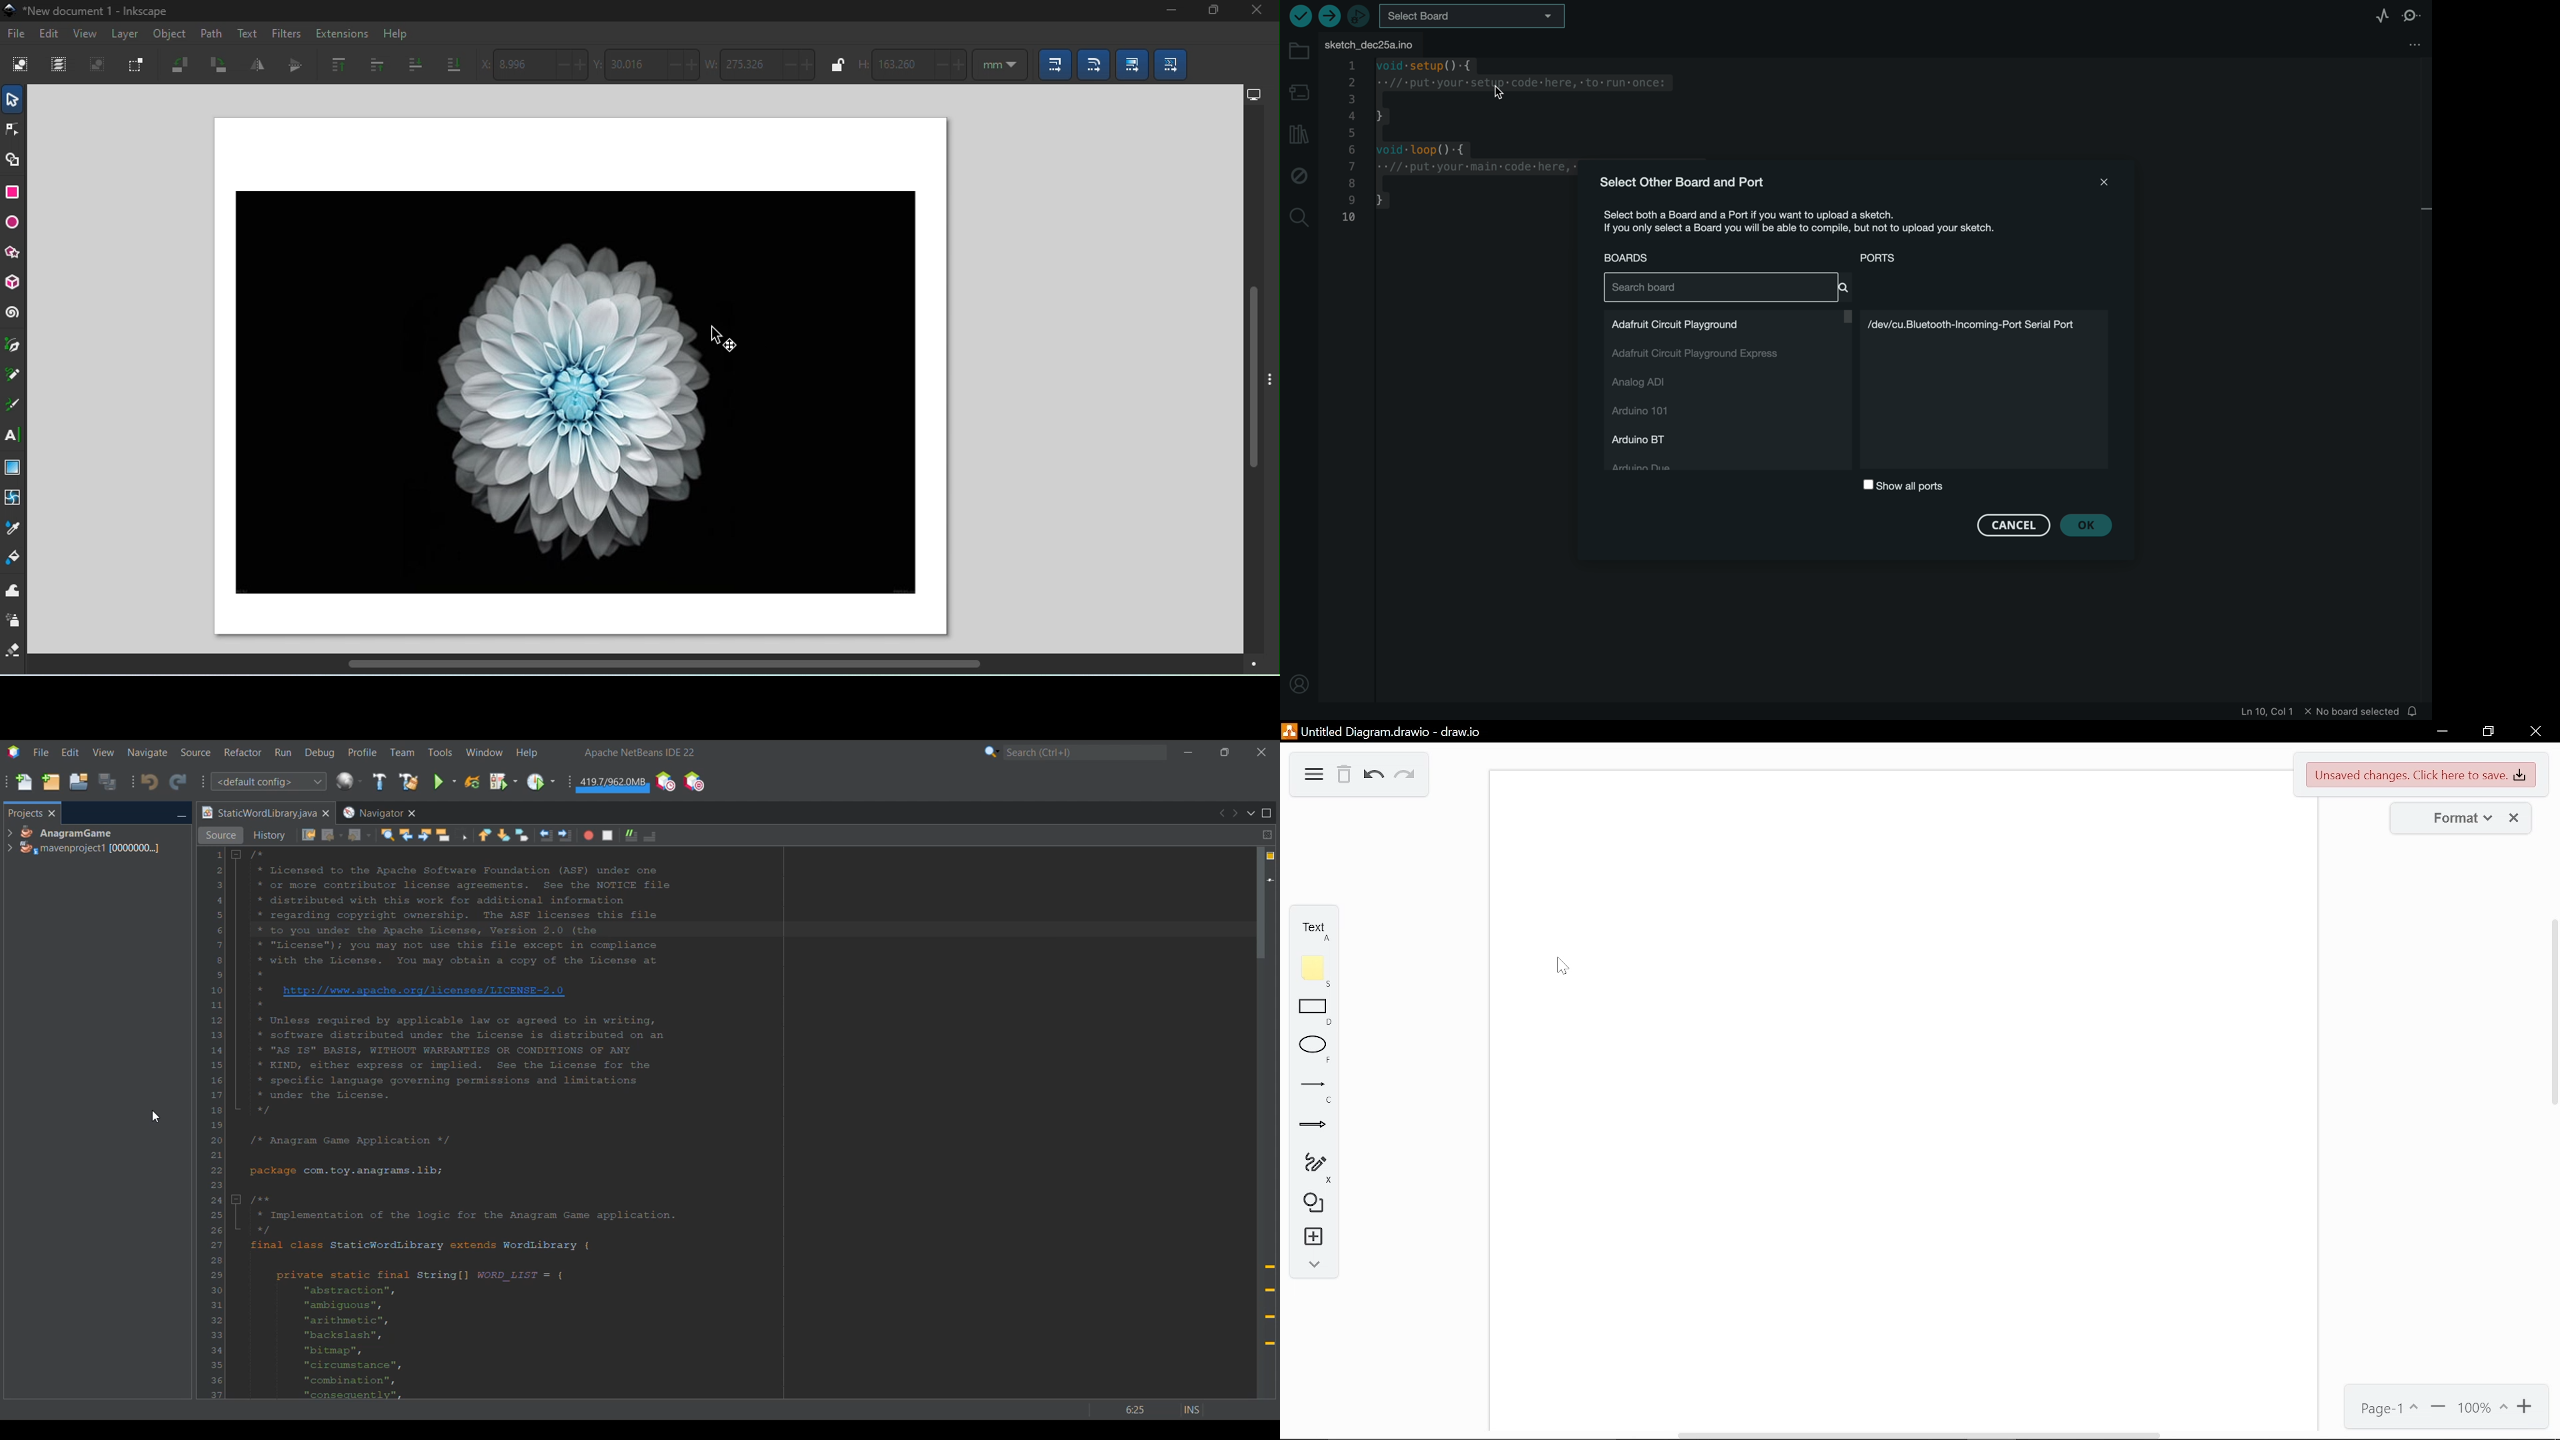 This screenshot has width=2576, height=1456. What do you see at coordinates (14, 528) in the screenshot?
I see `Dropper tool` at bounding box center [14, 528].